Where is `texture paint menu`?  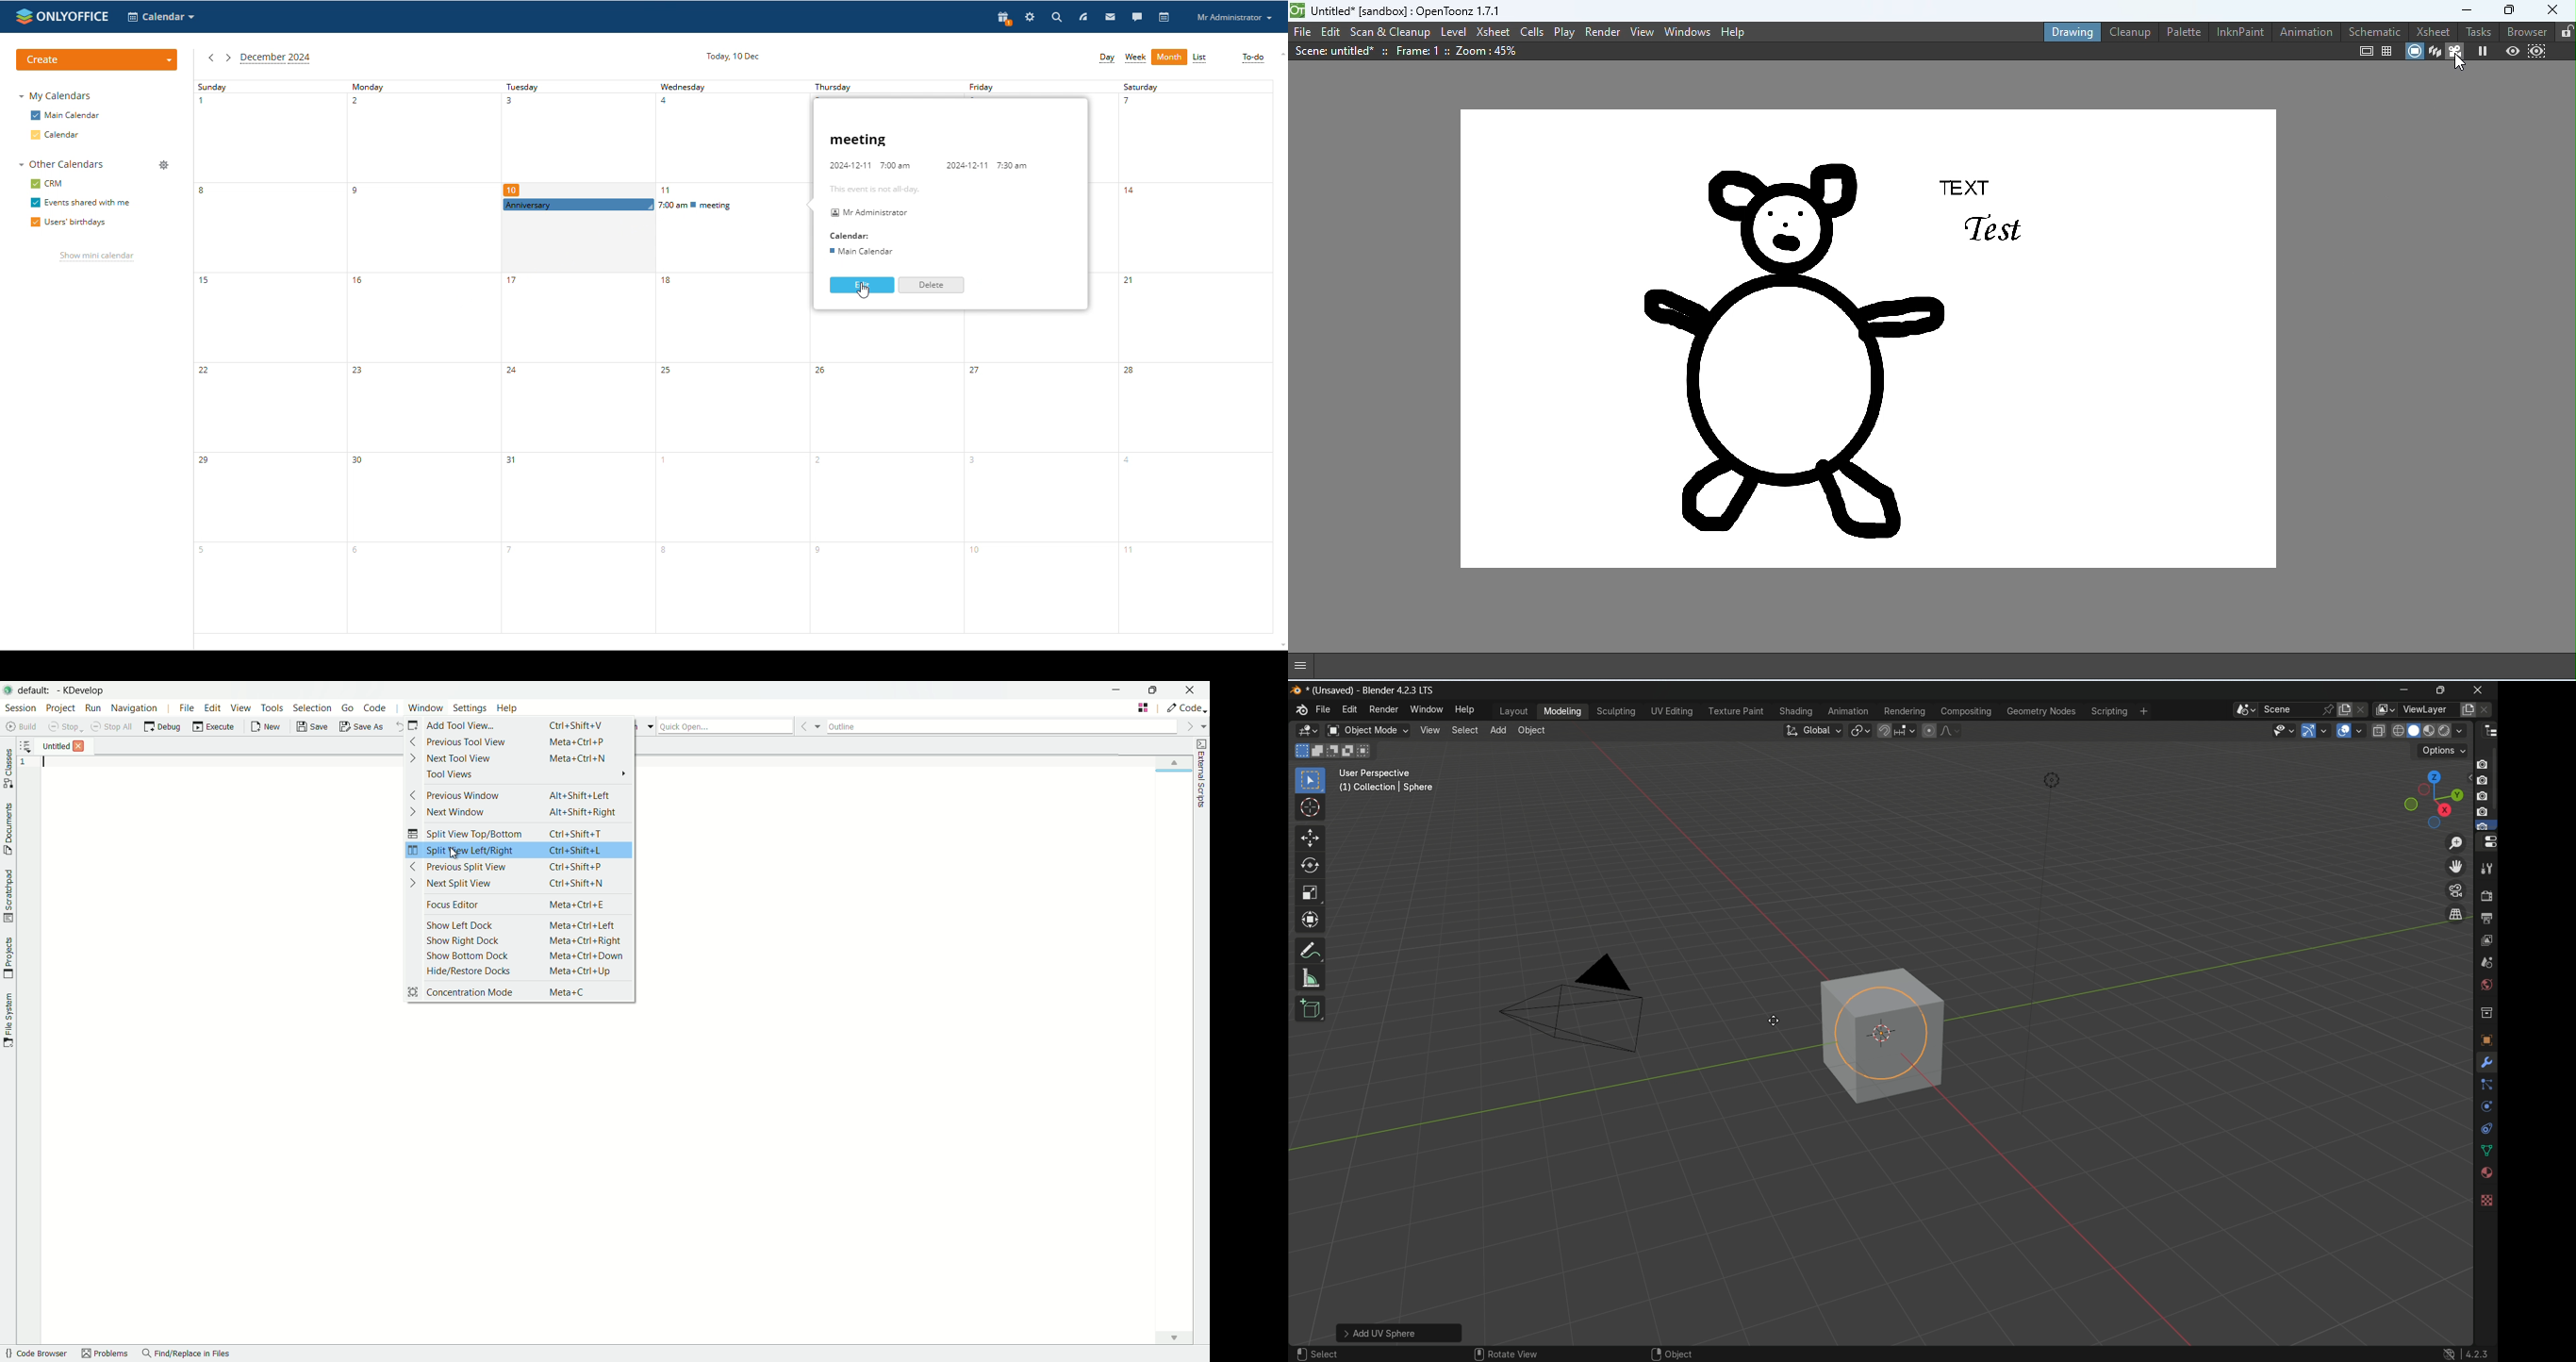 texture paint menu is located at coordinates (1736, 713).